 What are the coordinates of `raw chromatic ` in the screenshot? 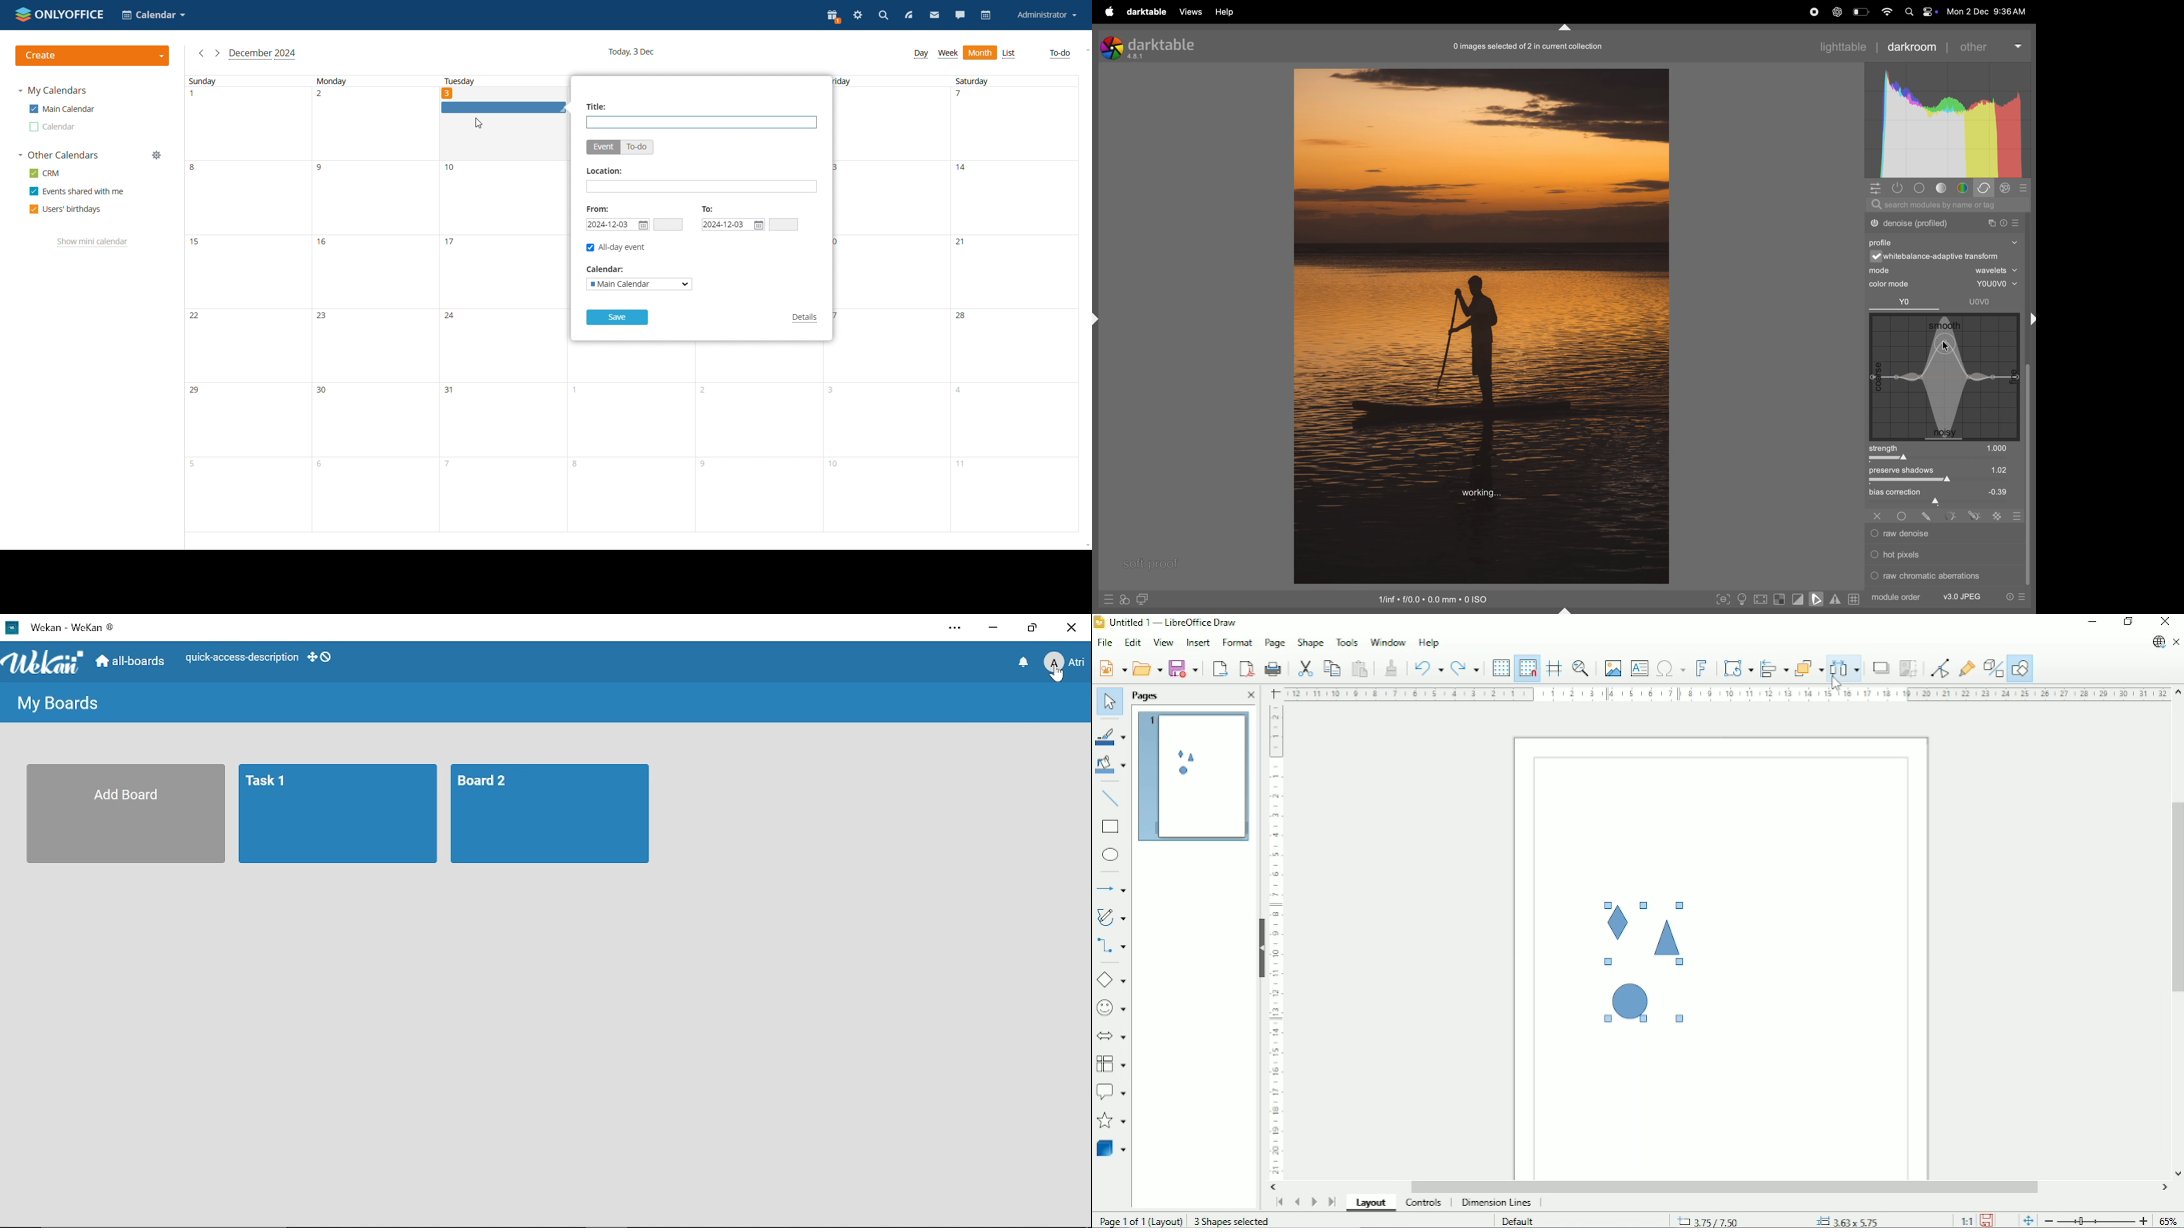 It's located at (1943, 578).